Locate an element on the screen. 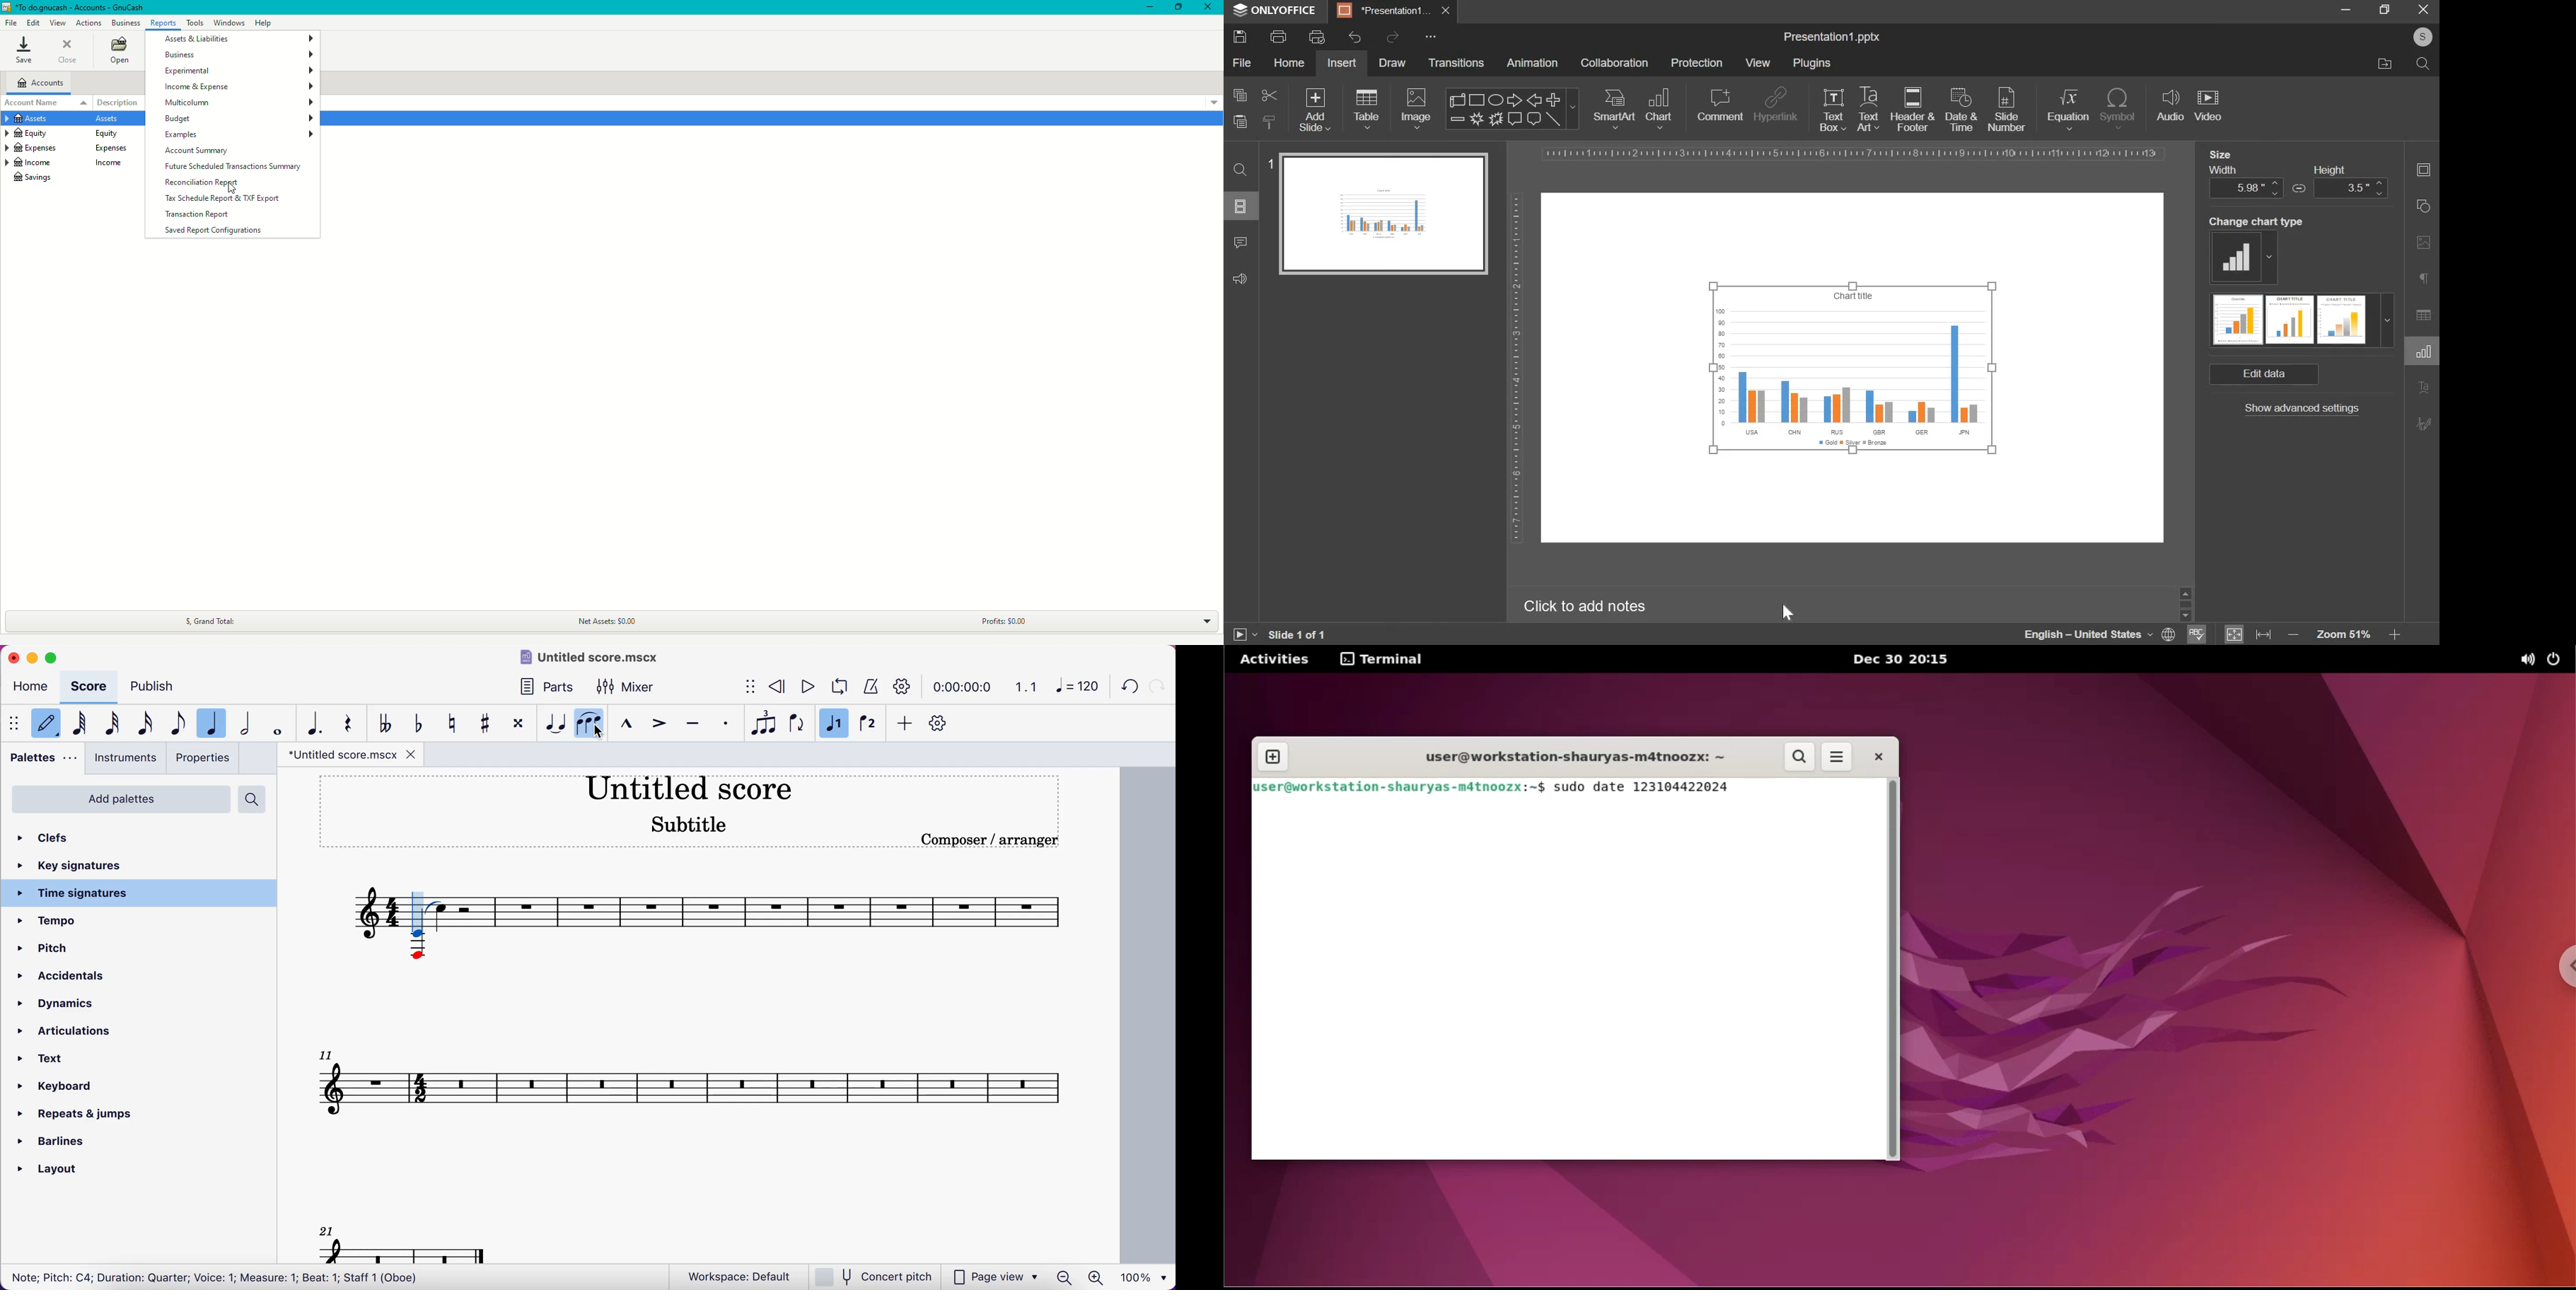 The image size is (2576, 1316). insert is located at coordinates (1341, 63).